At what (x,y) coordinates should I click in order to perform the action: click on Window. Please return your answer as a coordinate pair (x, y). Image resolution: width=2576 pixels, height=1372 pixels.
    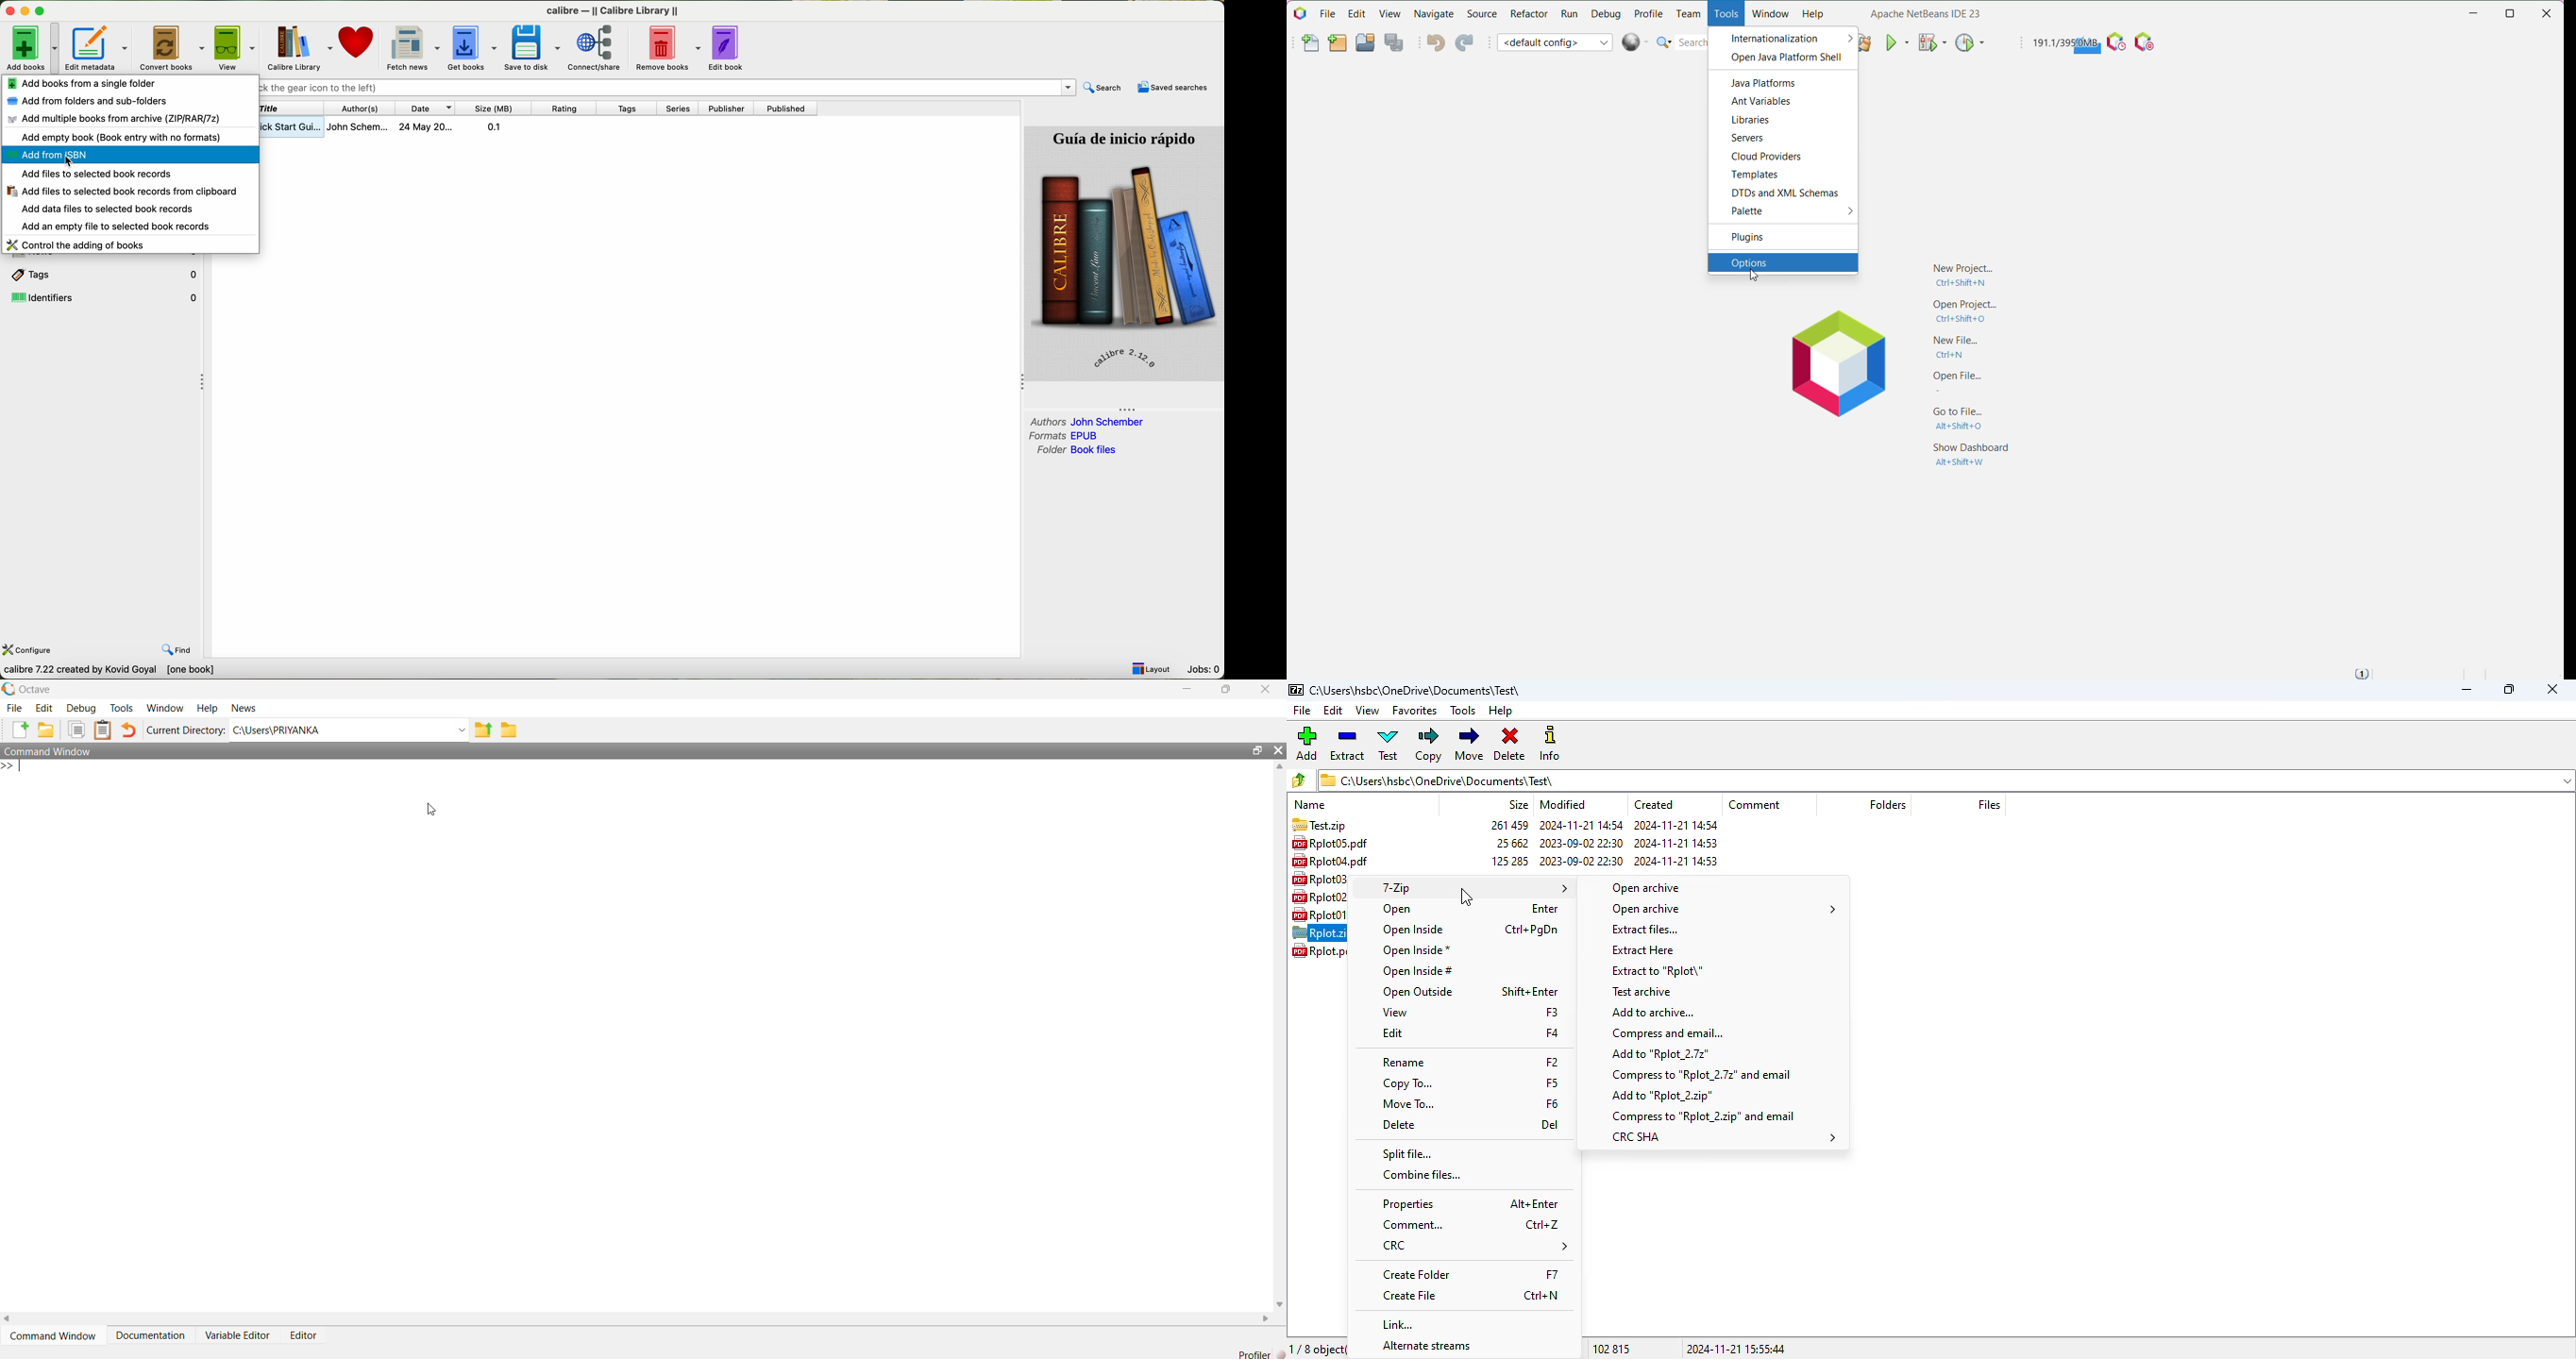
    Looking at the image, I should click on (1771, 15).